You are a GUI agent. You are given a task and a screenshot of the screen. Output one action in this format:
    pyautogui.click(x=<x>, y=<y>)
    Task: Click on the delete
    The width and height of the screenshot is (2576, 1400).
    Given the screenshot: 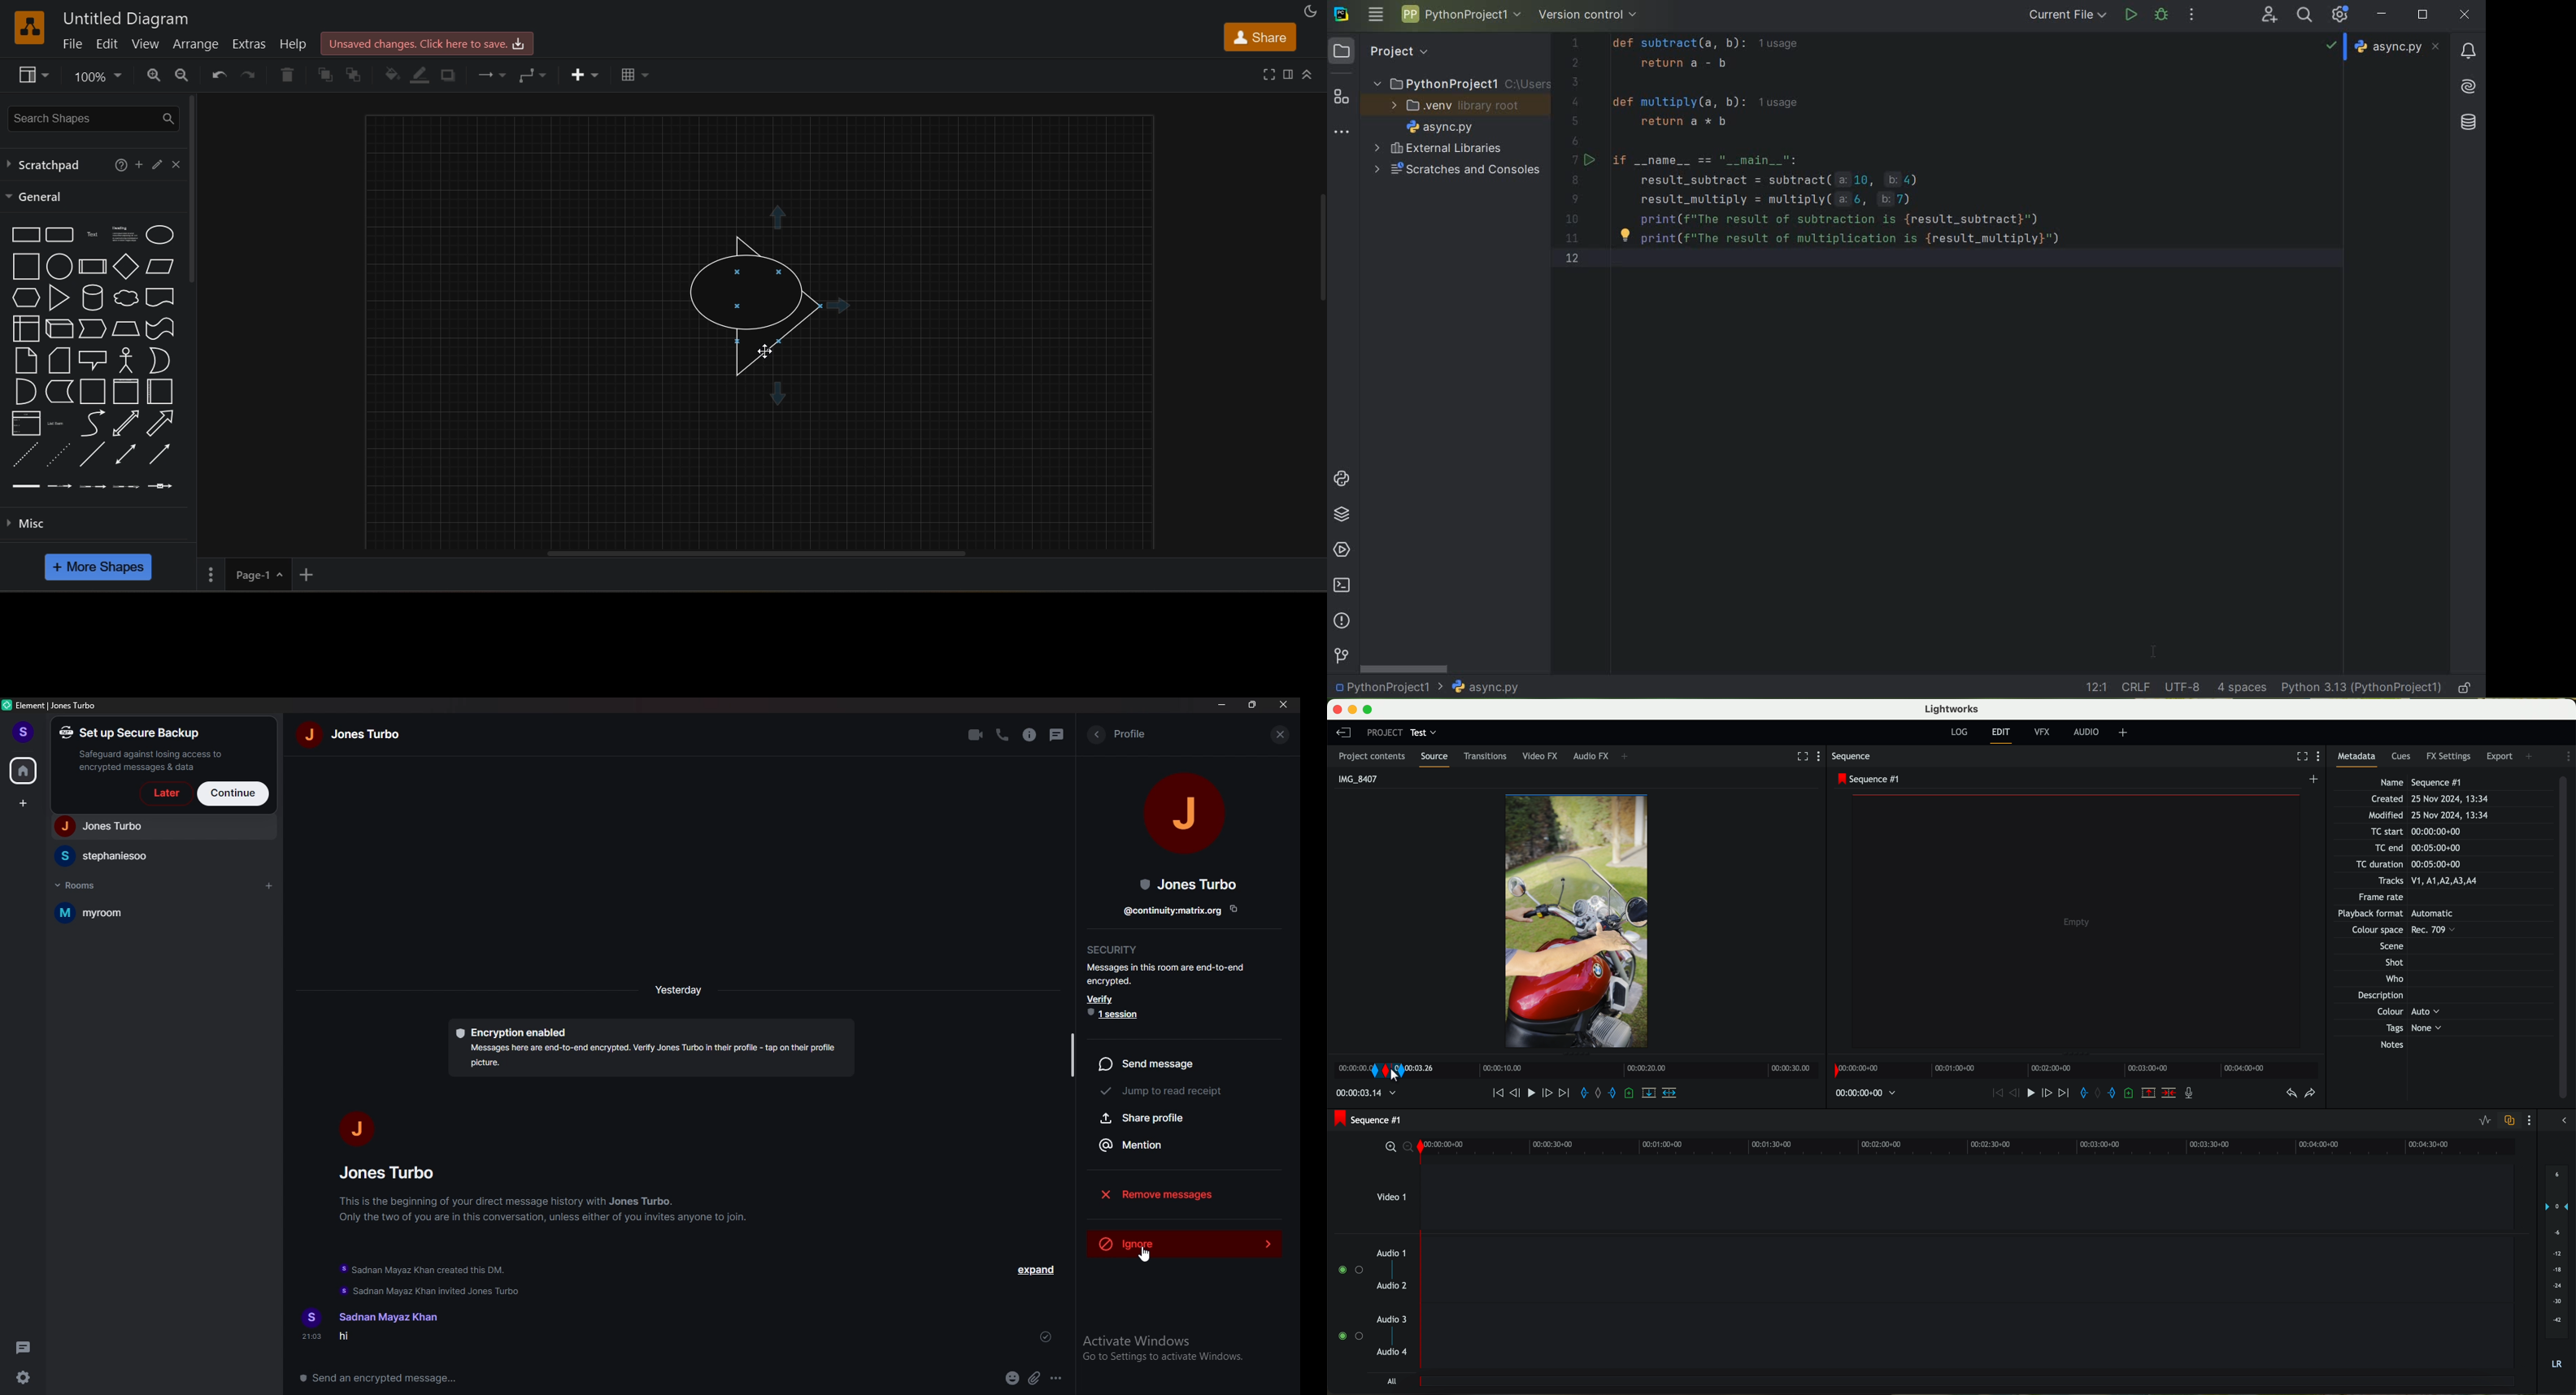 What is the action you would take?
    pyautogui.click(x=286, y=74)
    